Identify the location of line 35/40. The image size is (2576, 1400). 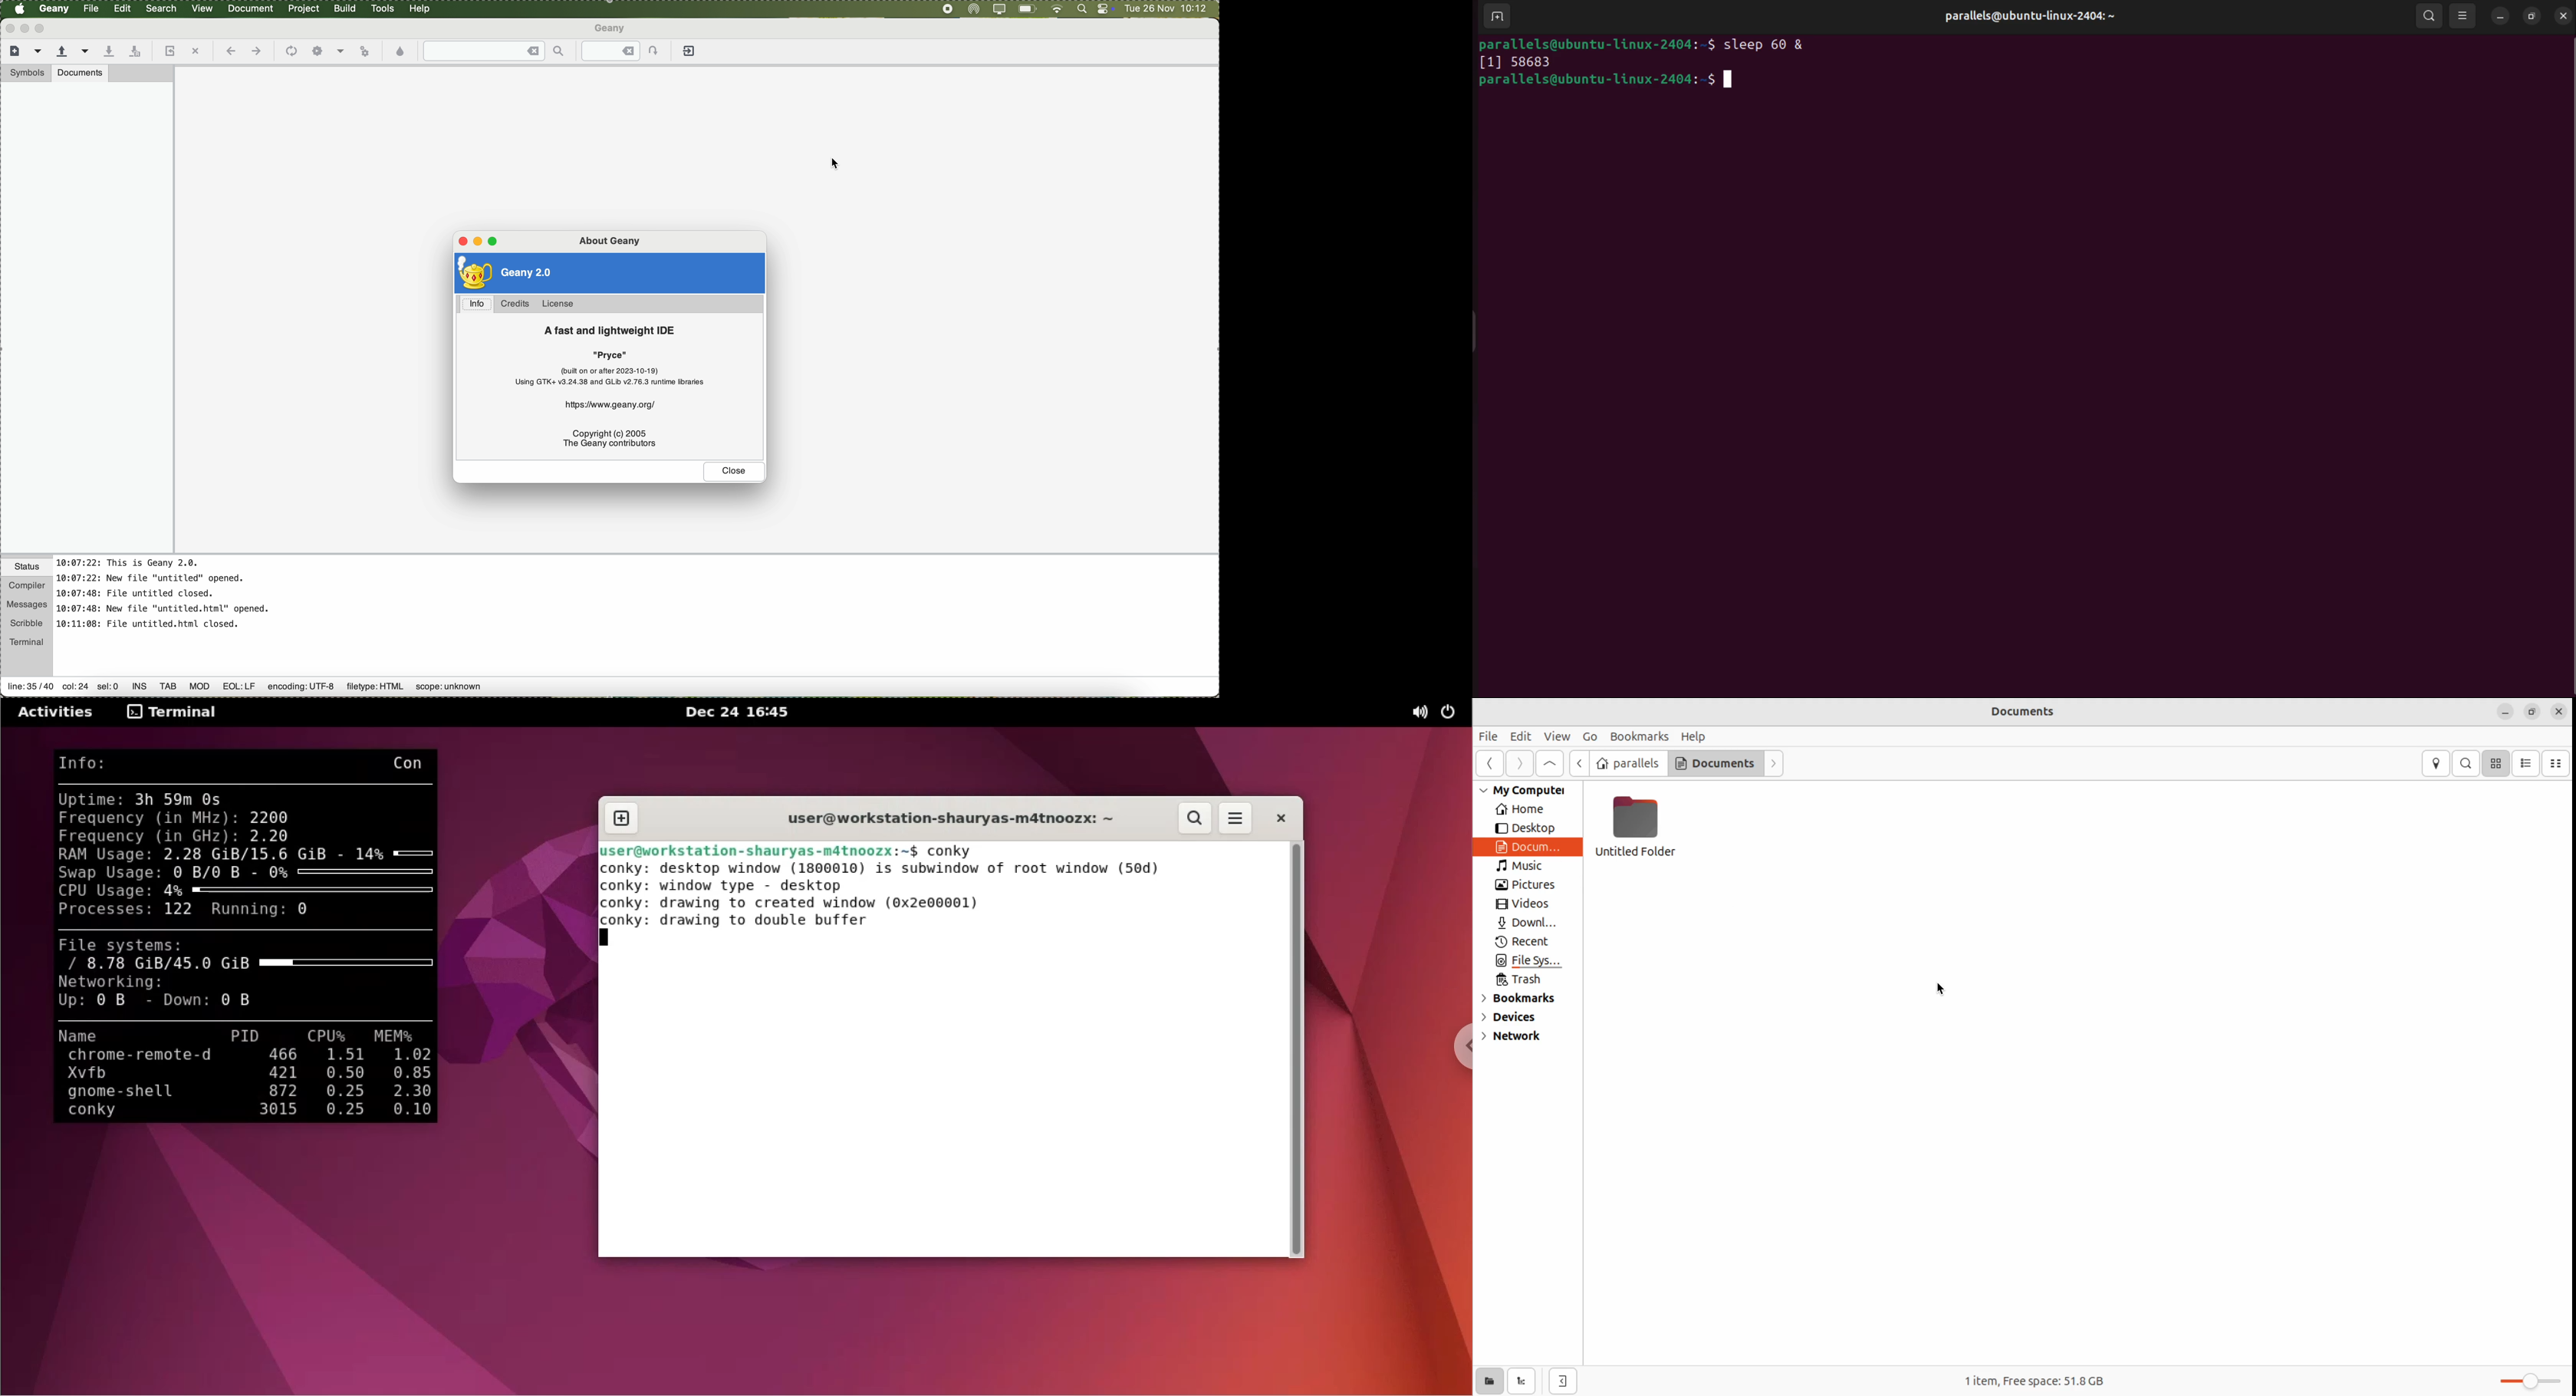
(30, 689).